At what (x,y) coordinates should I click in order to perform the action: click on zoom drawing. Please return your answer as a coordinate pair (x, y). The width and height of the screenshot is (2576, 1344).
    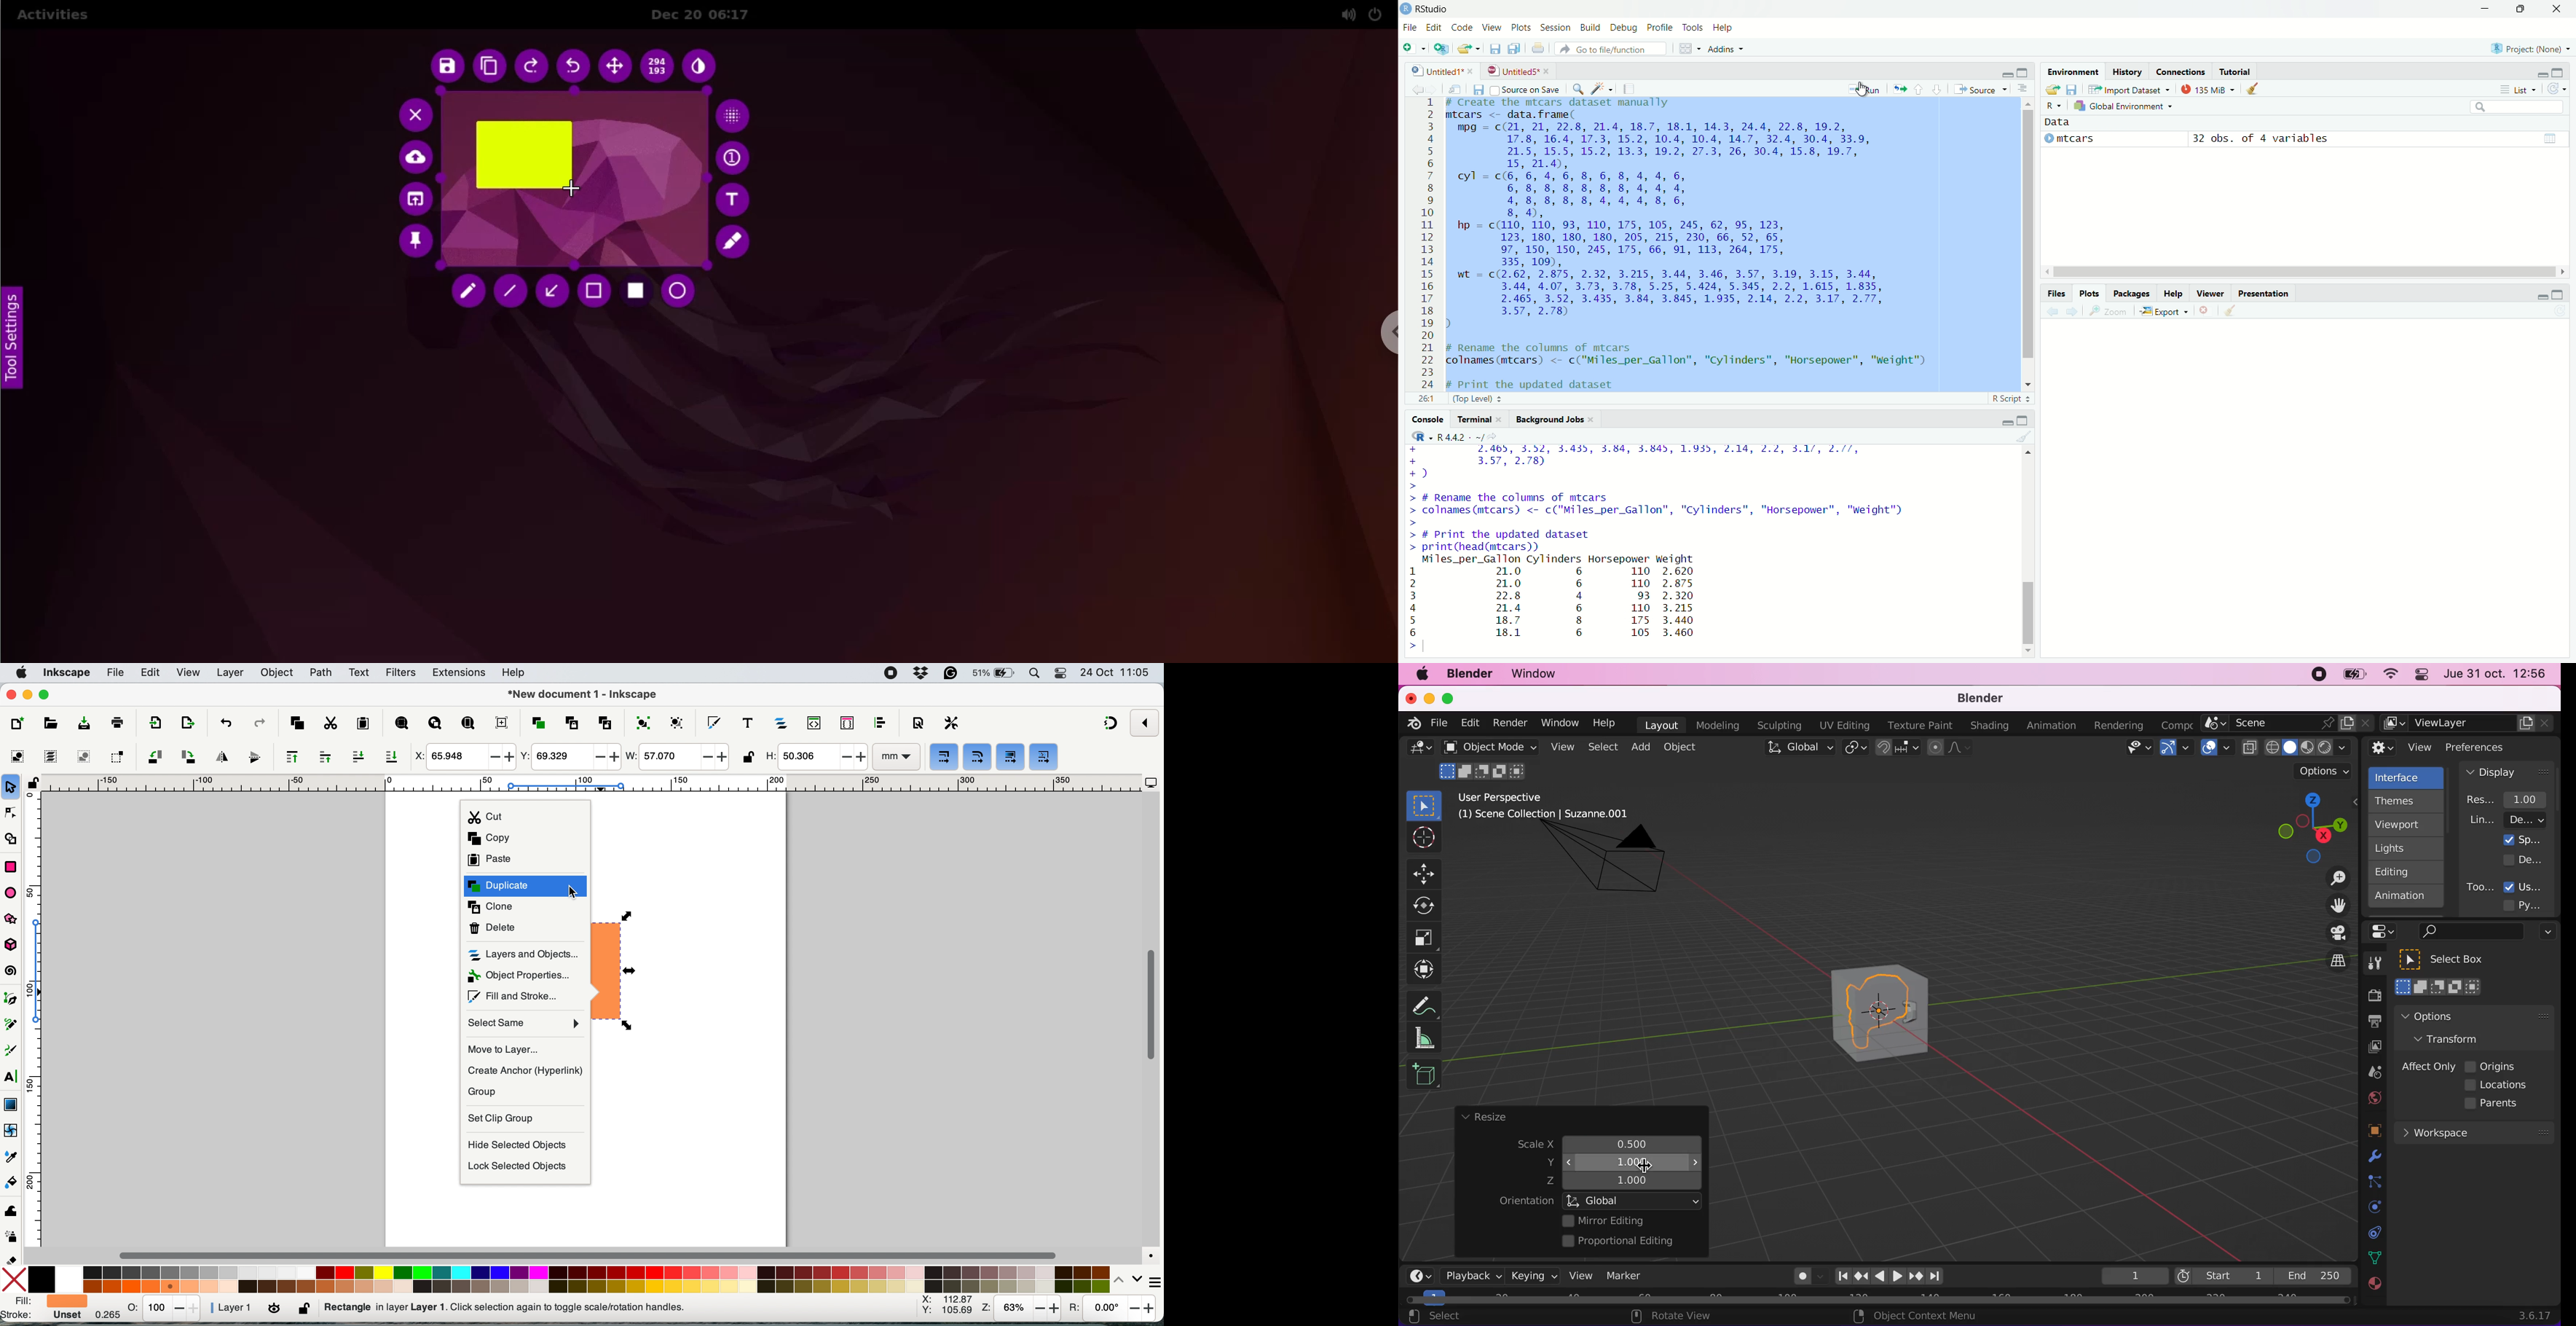
    Looking at the image, I should click on (435, 724).